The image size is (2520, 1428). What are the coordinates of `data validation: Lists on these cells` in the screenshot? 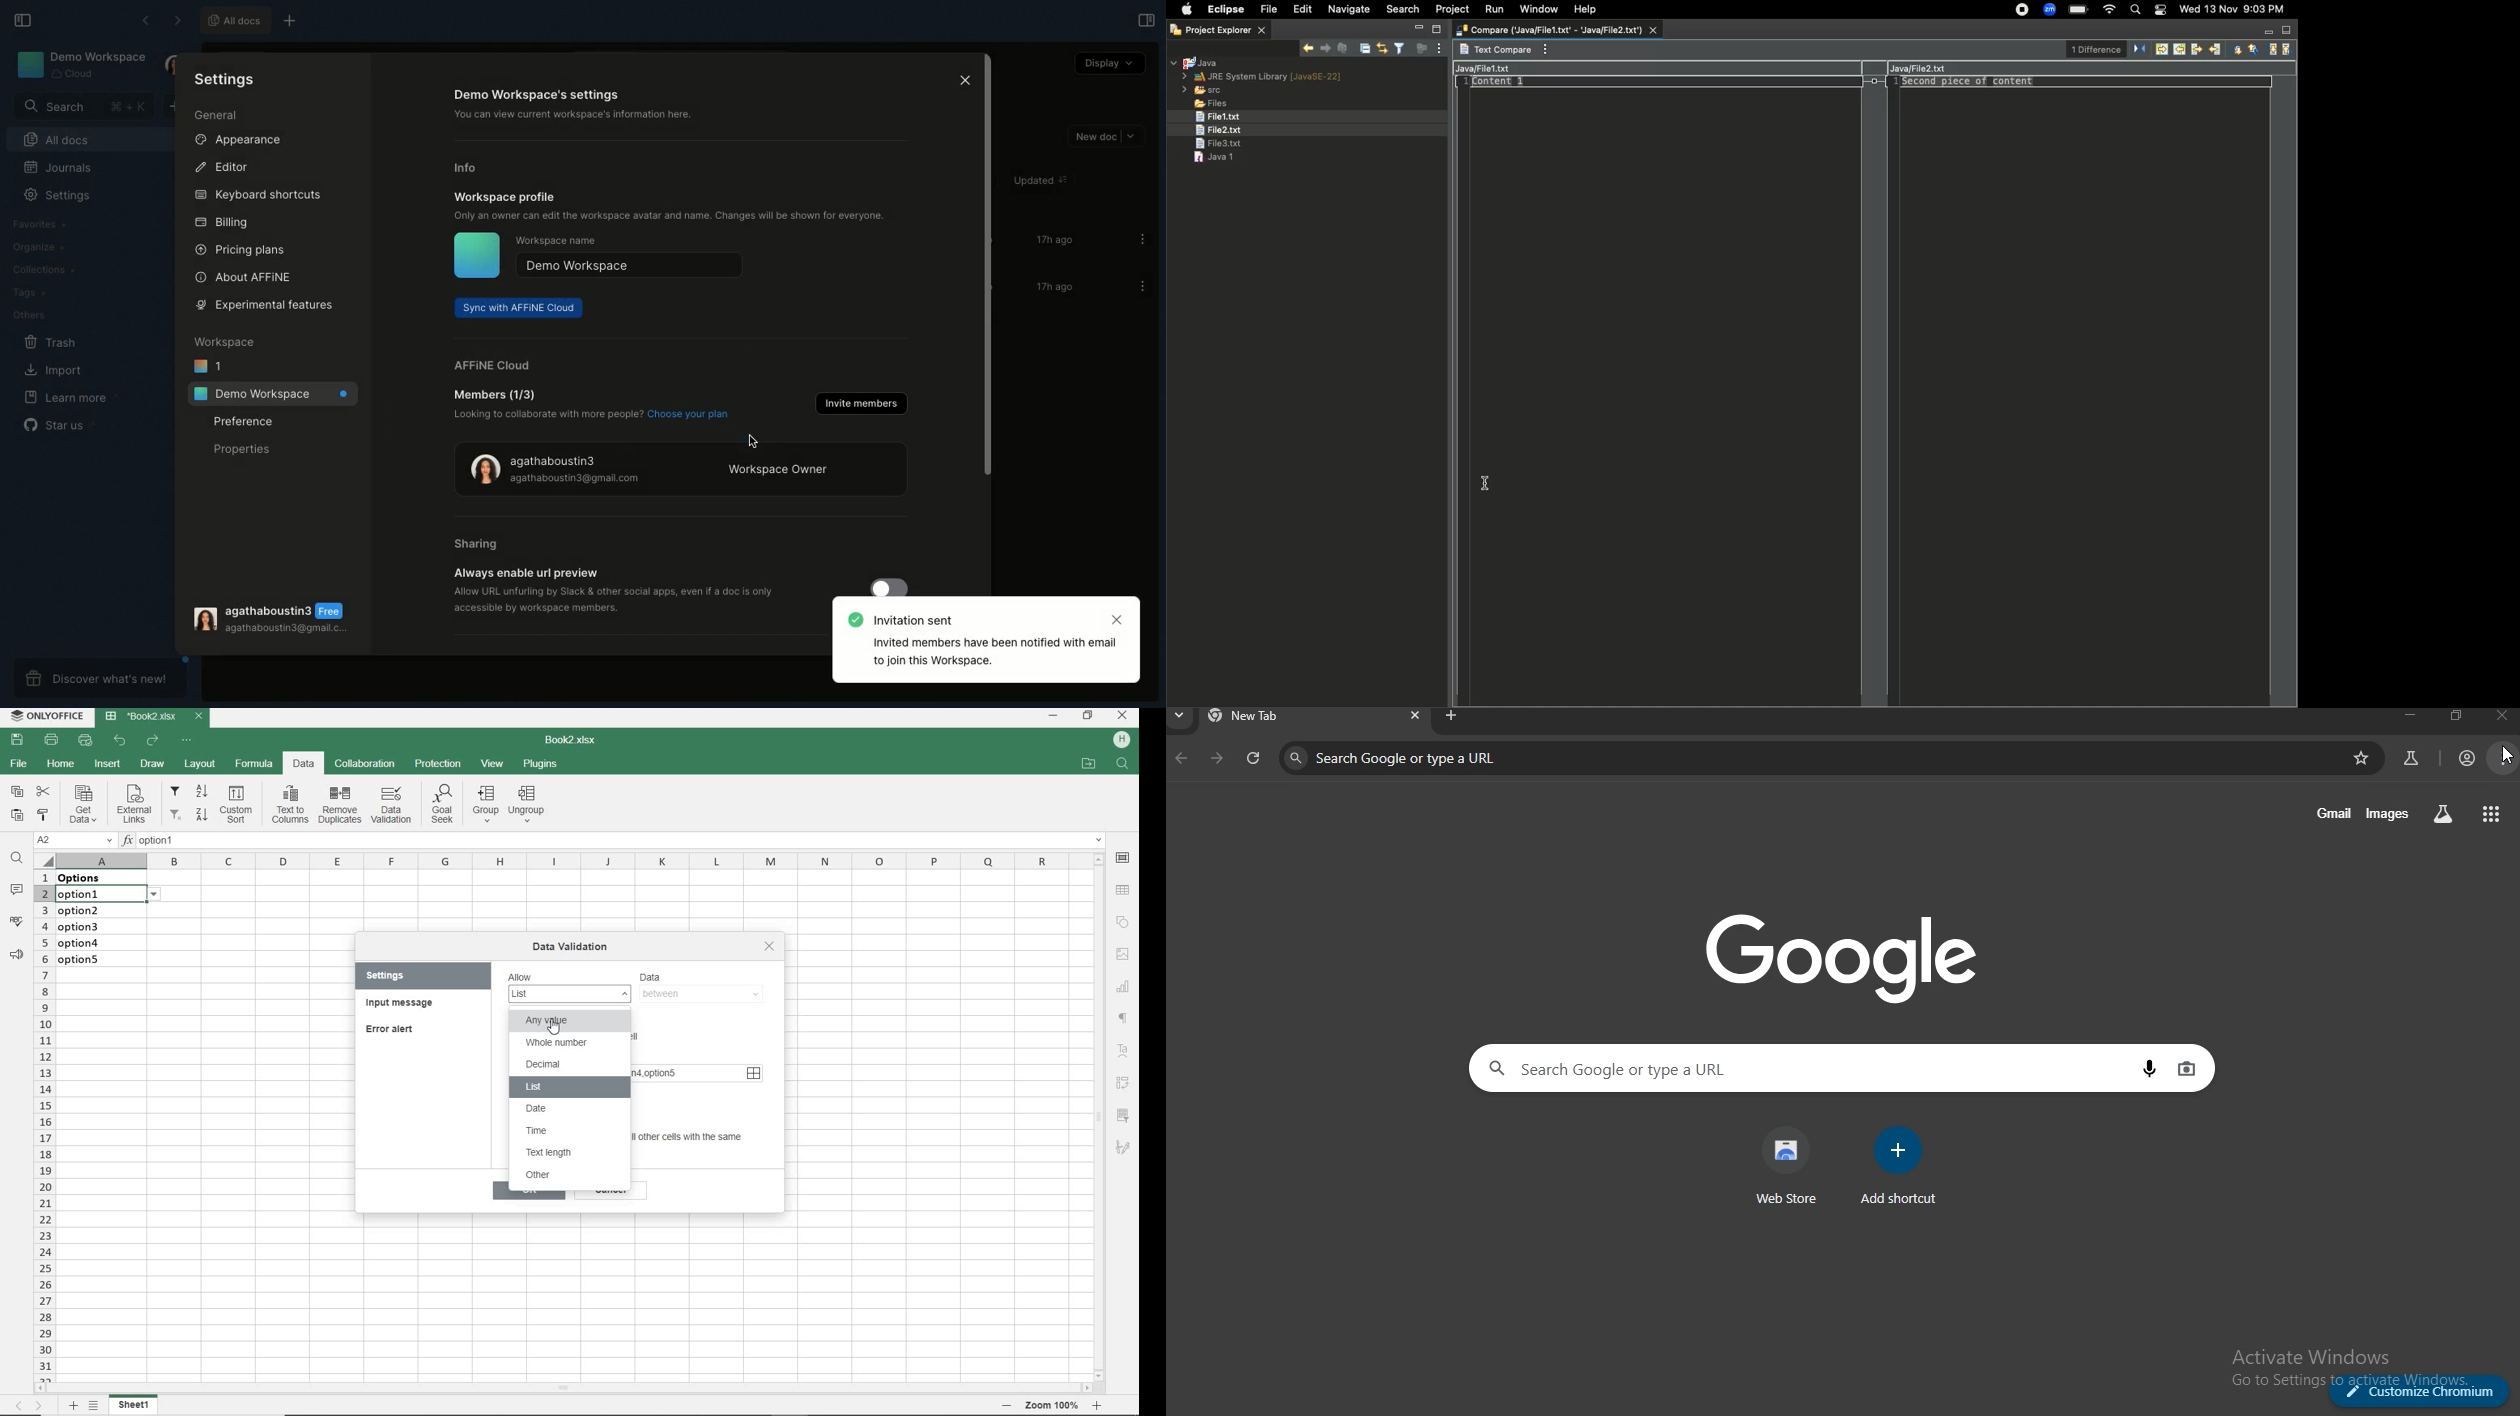 It's located at (111, 938).